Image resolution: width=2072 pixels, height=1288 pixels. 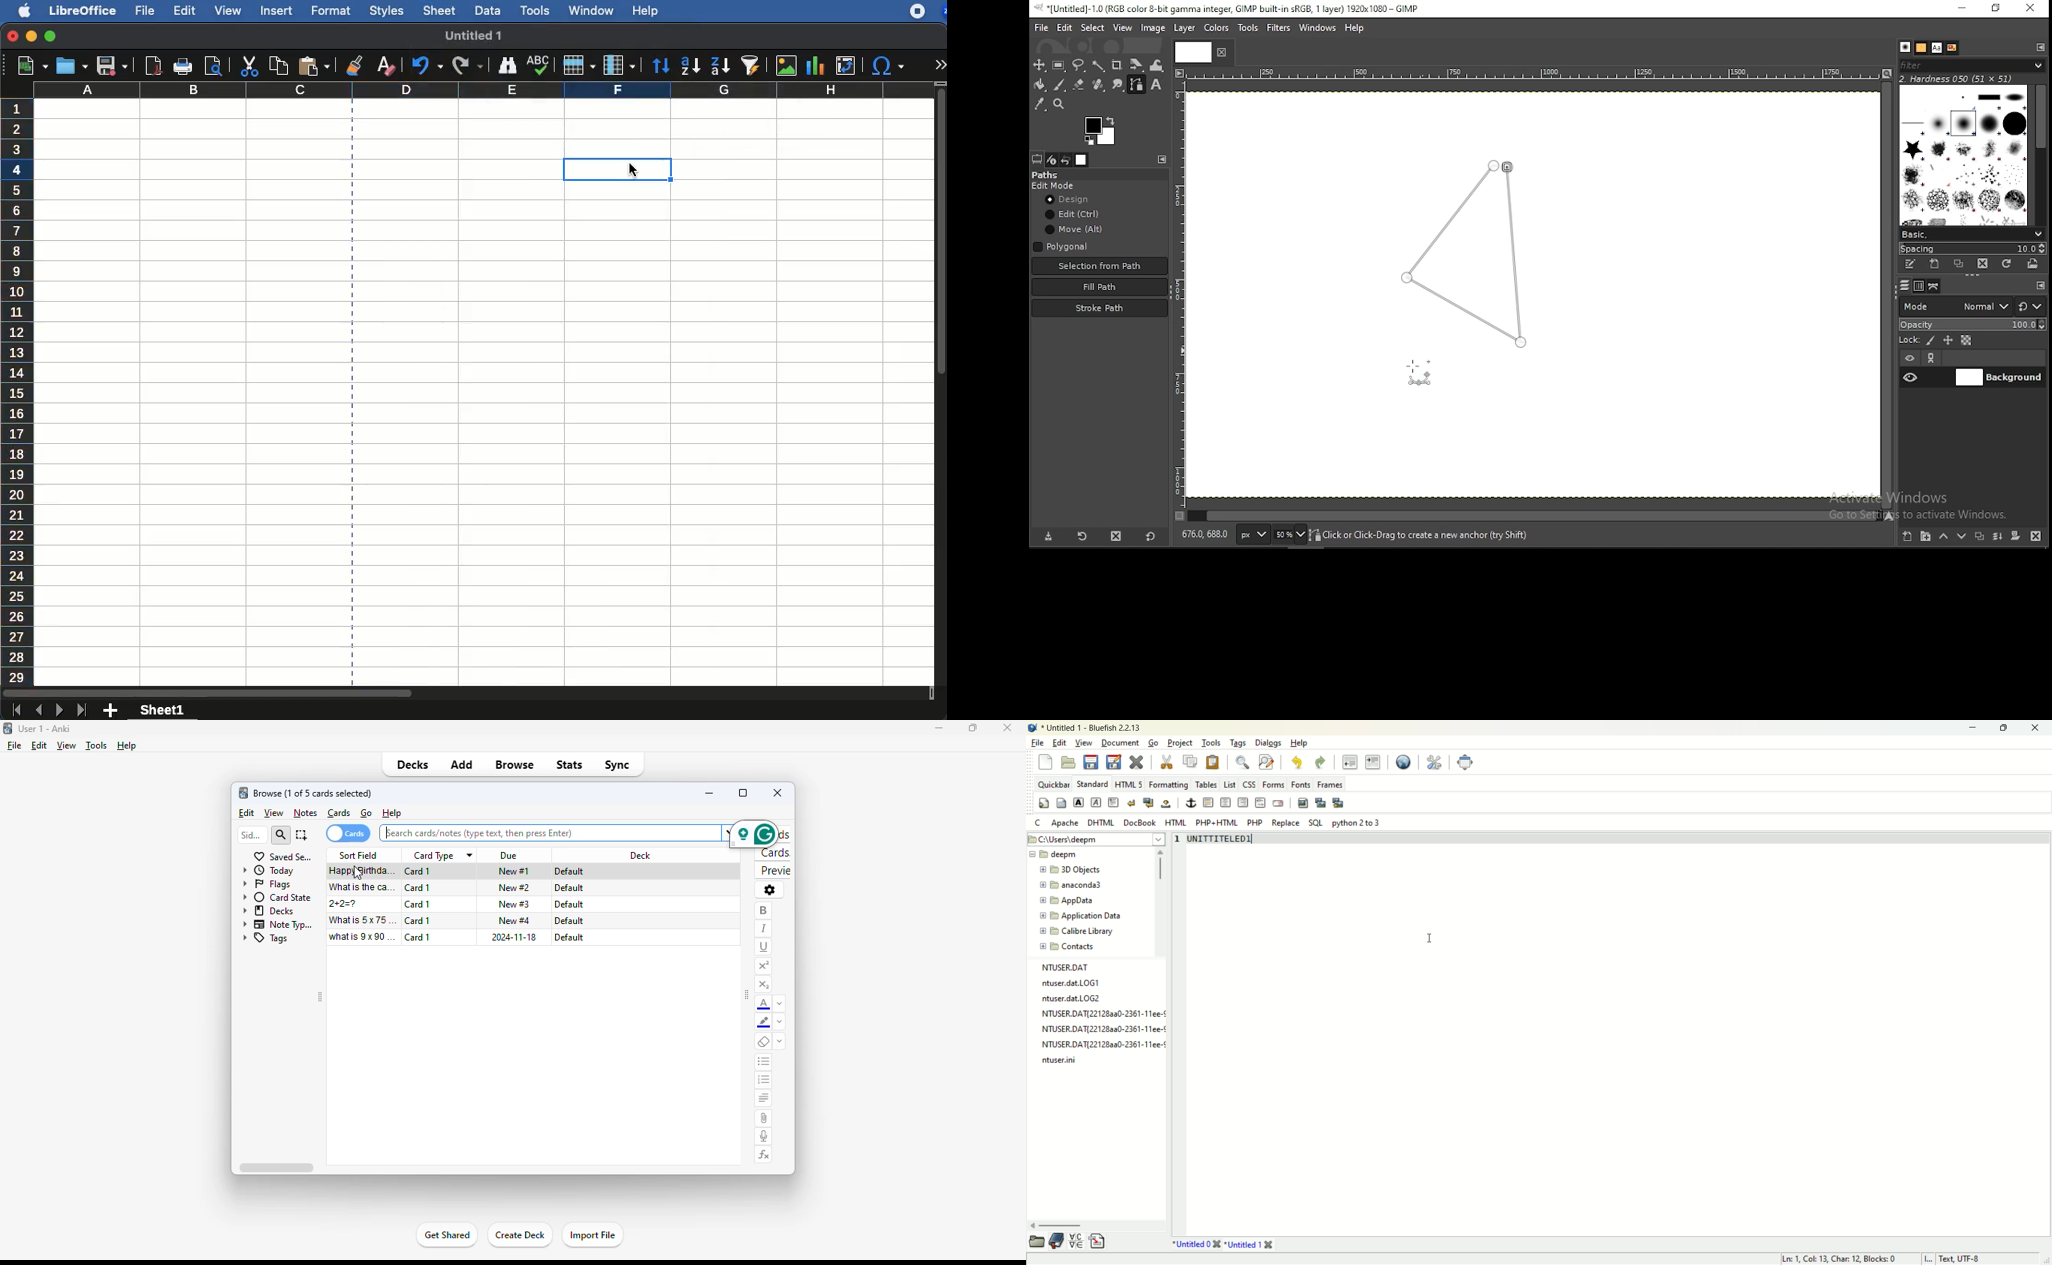 I want to click on HTML comment, so click(x=1259, y=802).